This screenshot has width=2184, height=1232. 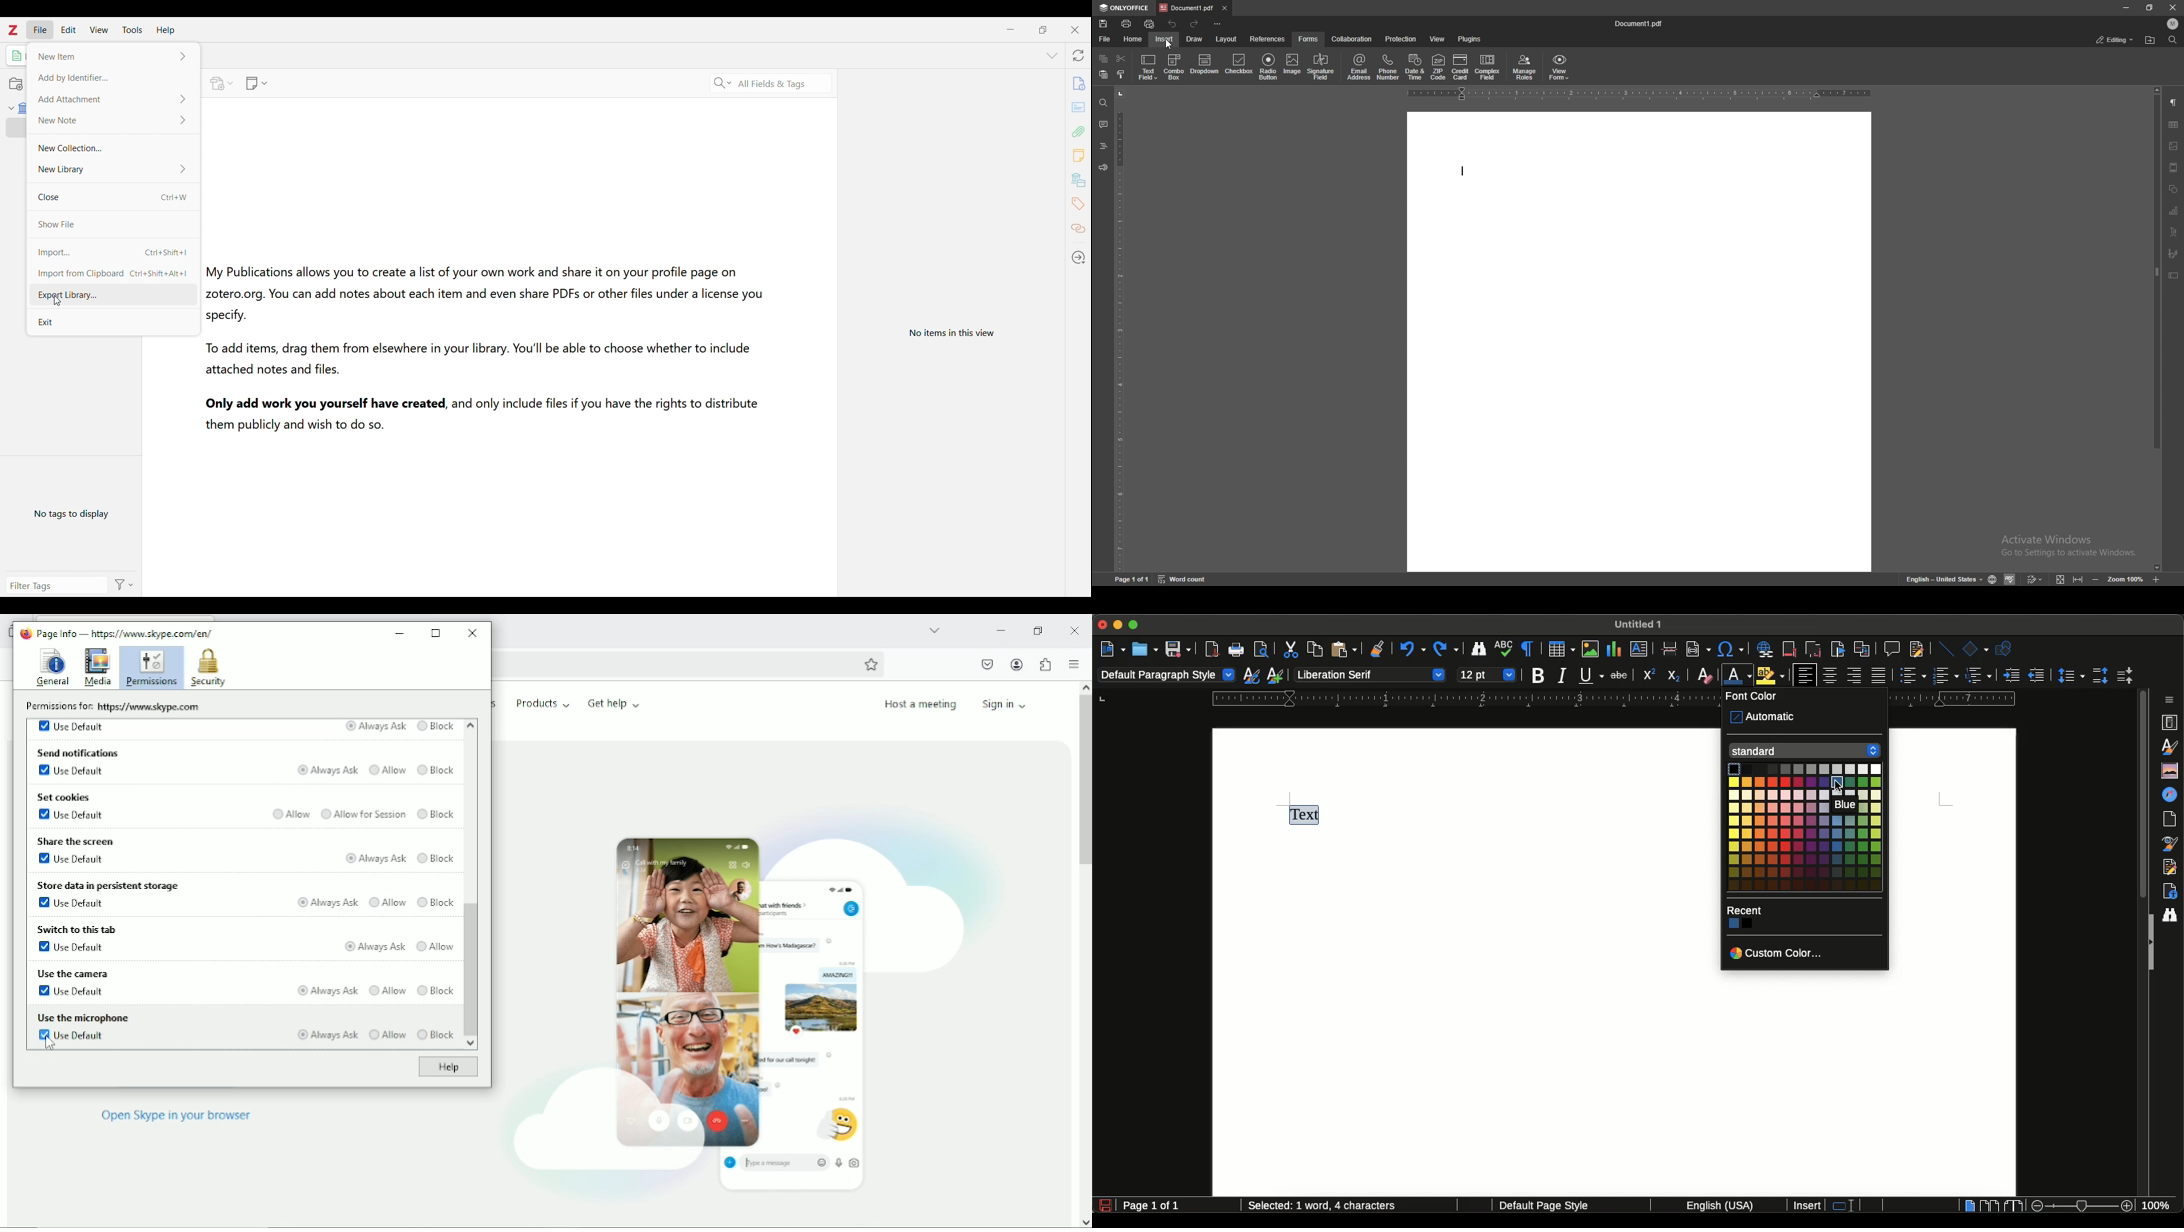 I want to click on Use the microphone, so click(x=84, y=1017).